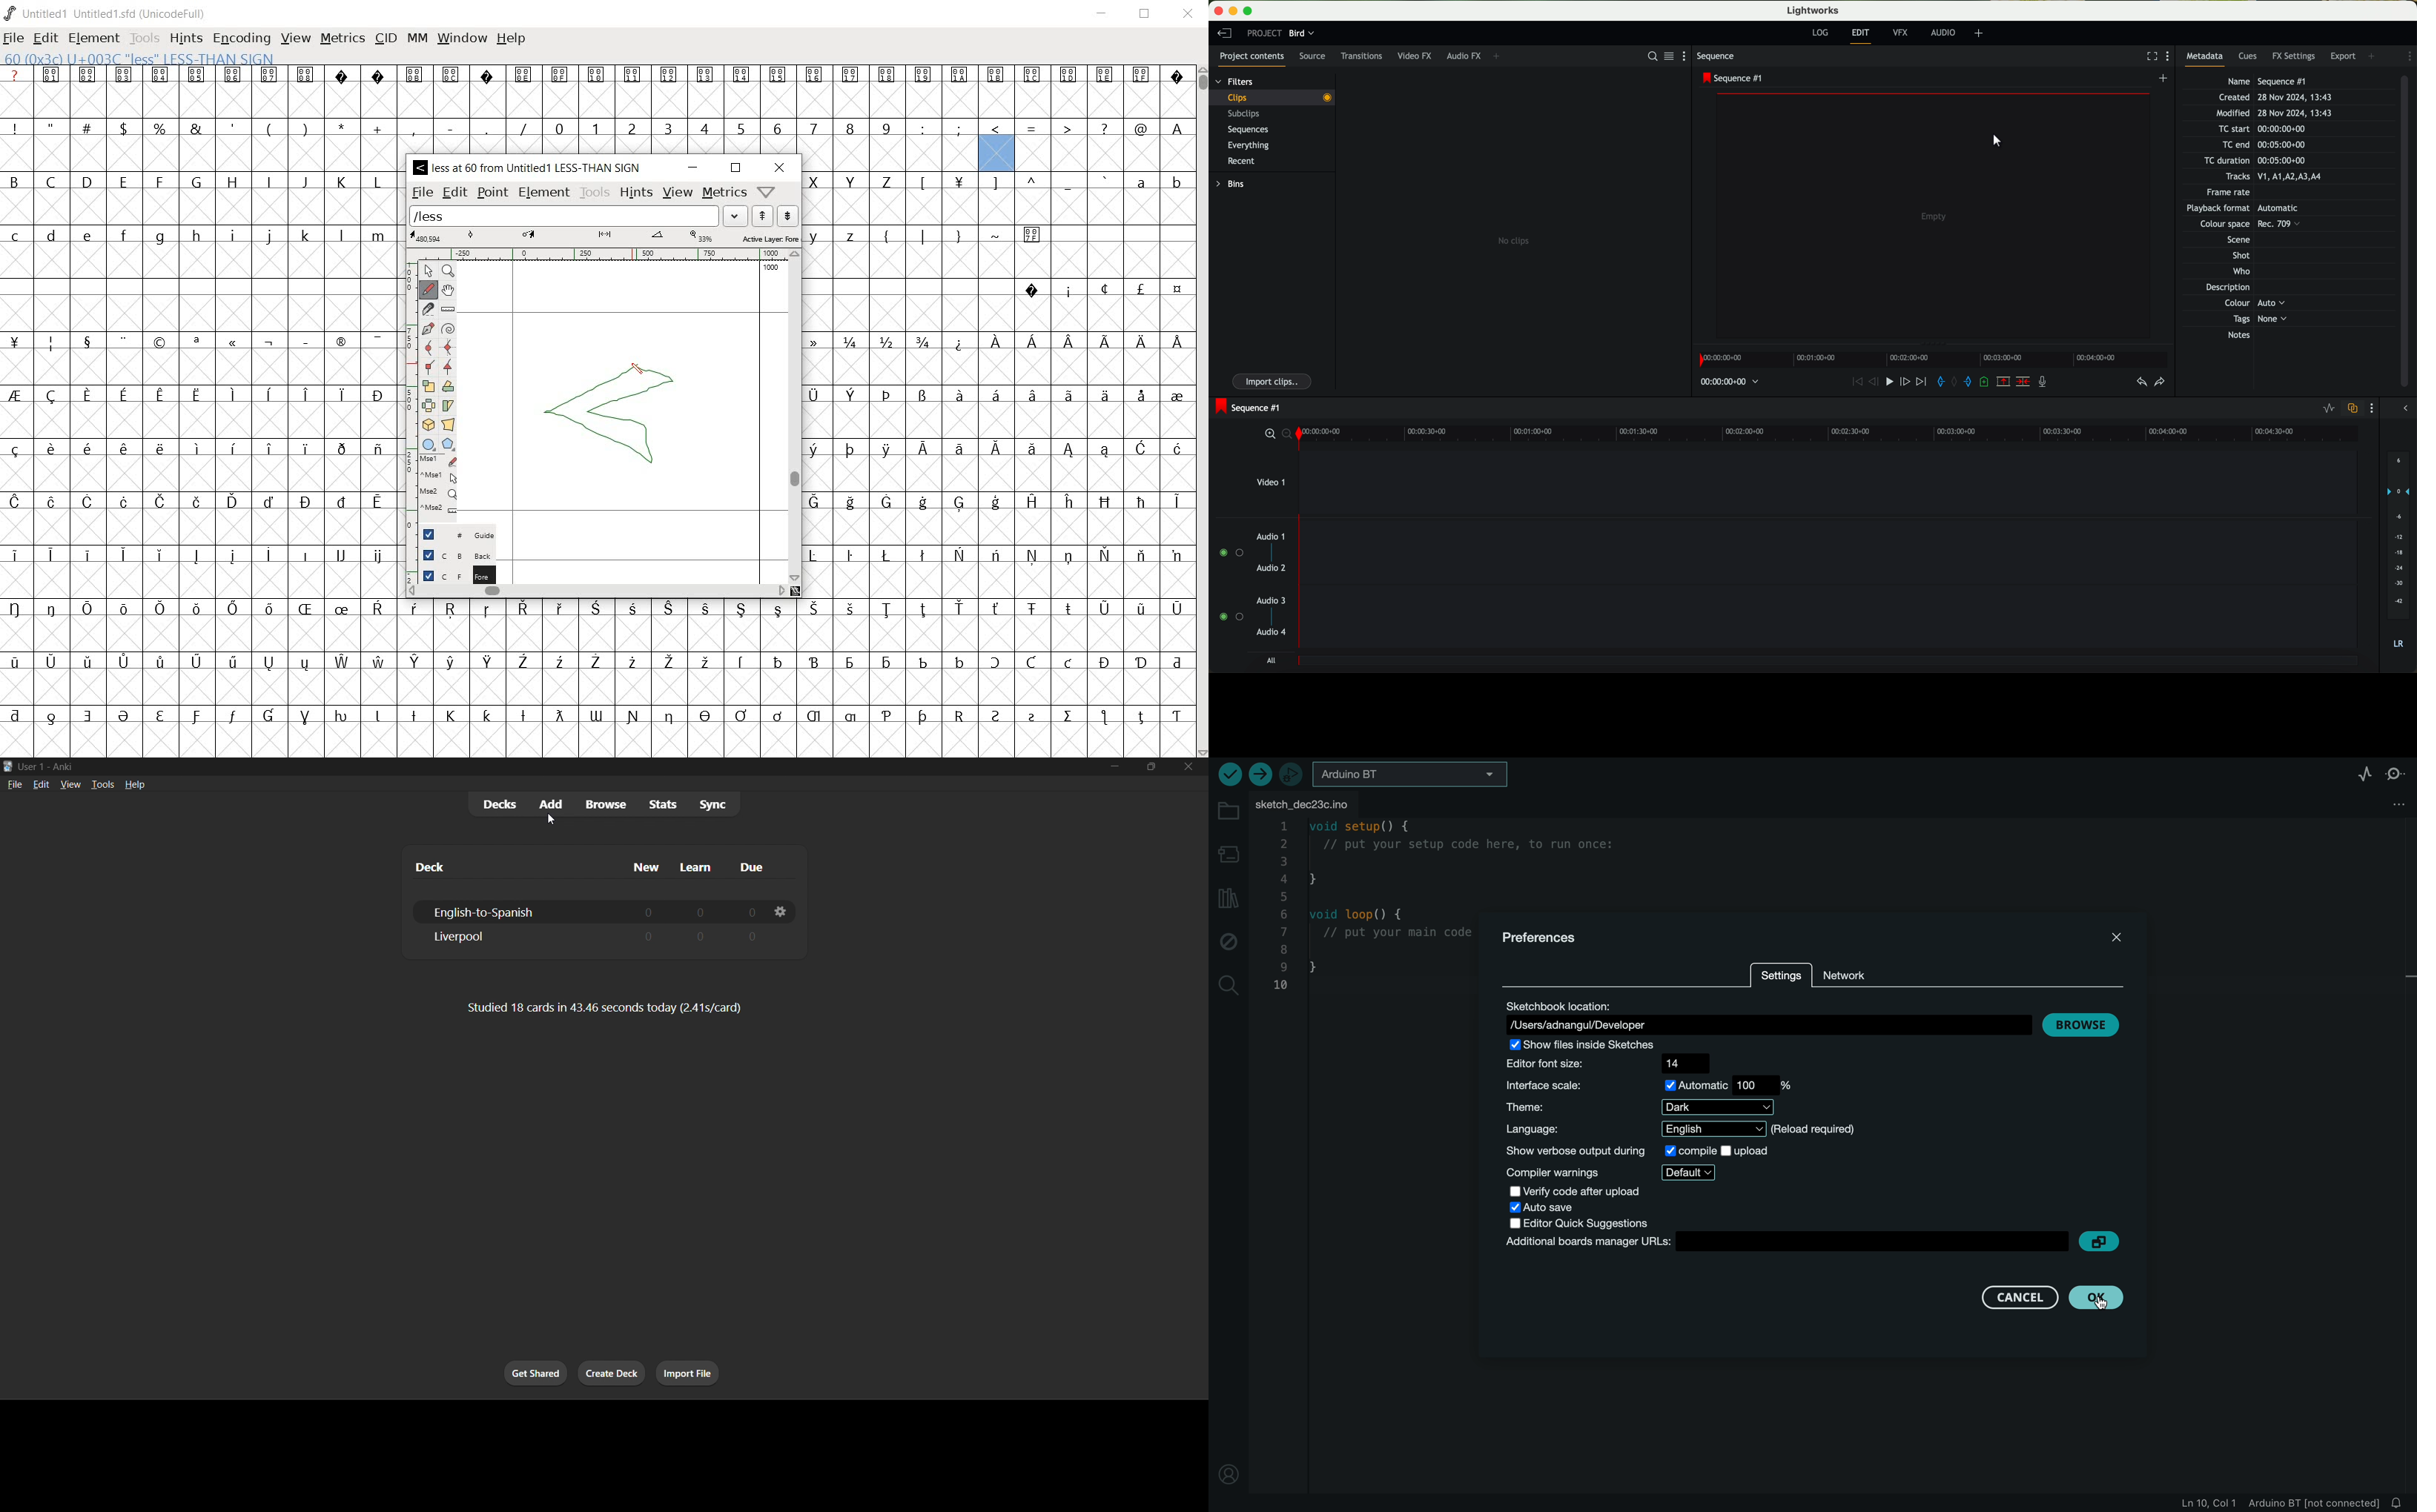 Image resolution: width=2436 pixels, height=1512 pixels. Describe the element at coordinates (1829, 621) in the screenshot. I see `` at that location.